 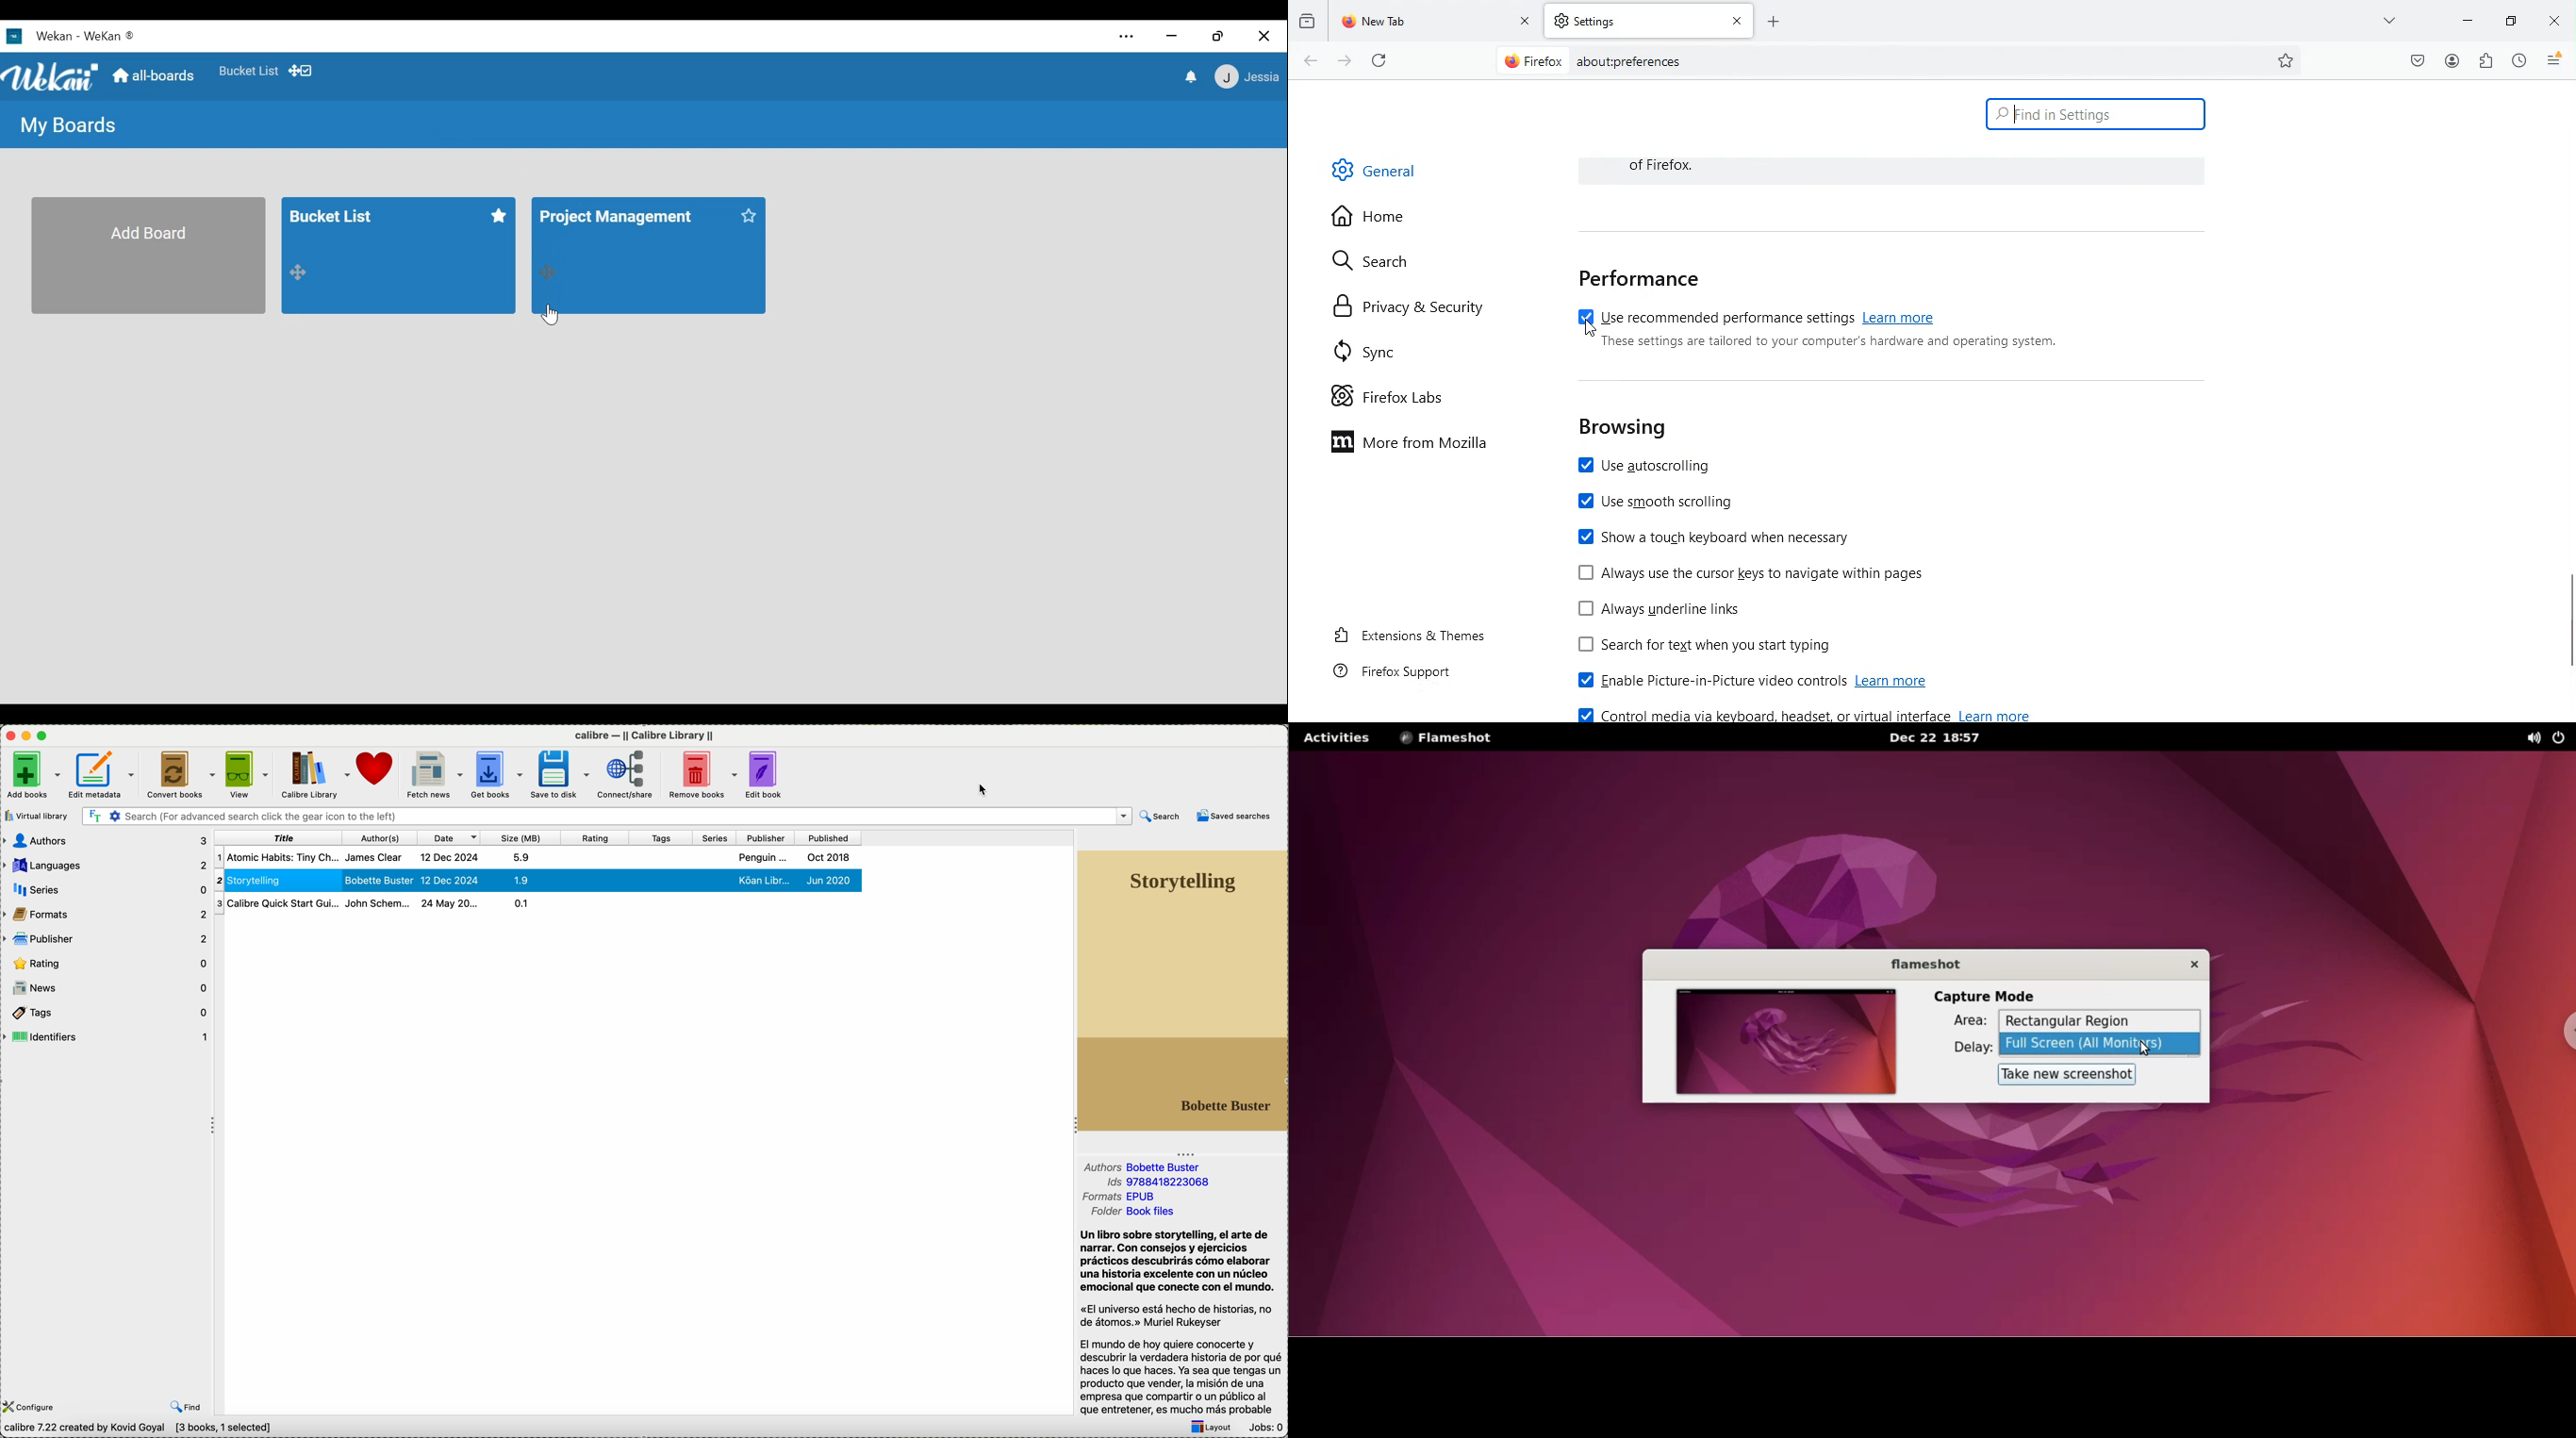 What do you see at coordinates (1757, 314) in the screenshot?
I see `use recommended performance settings` at bounding box center [1757, 314].